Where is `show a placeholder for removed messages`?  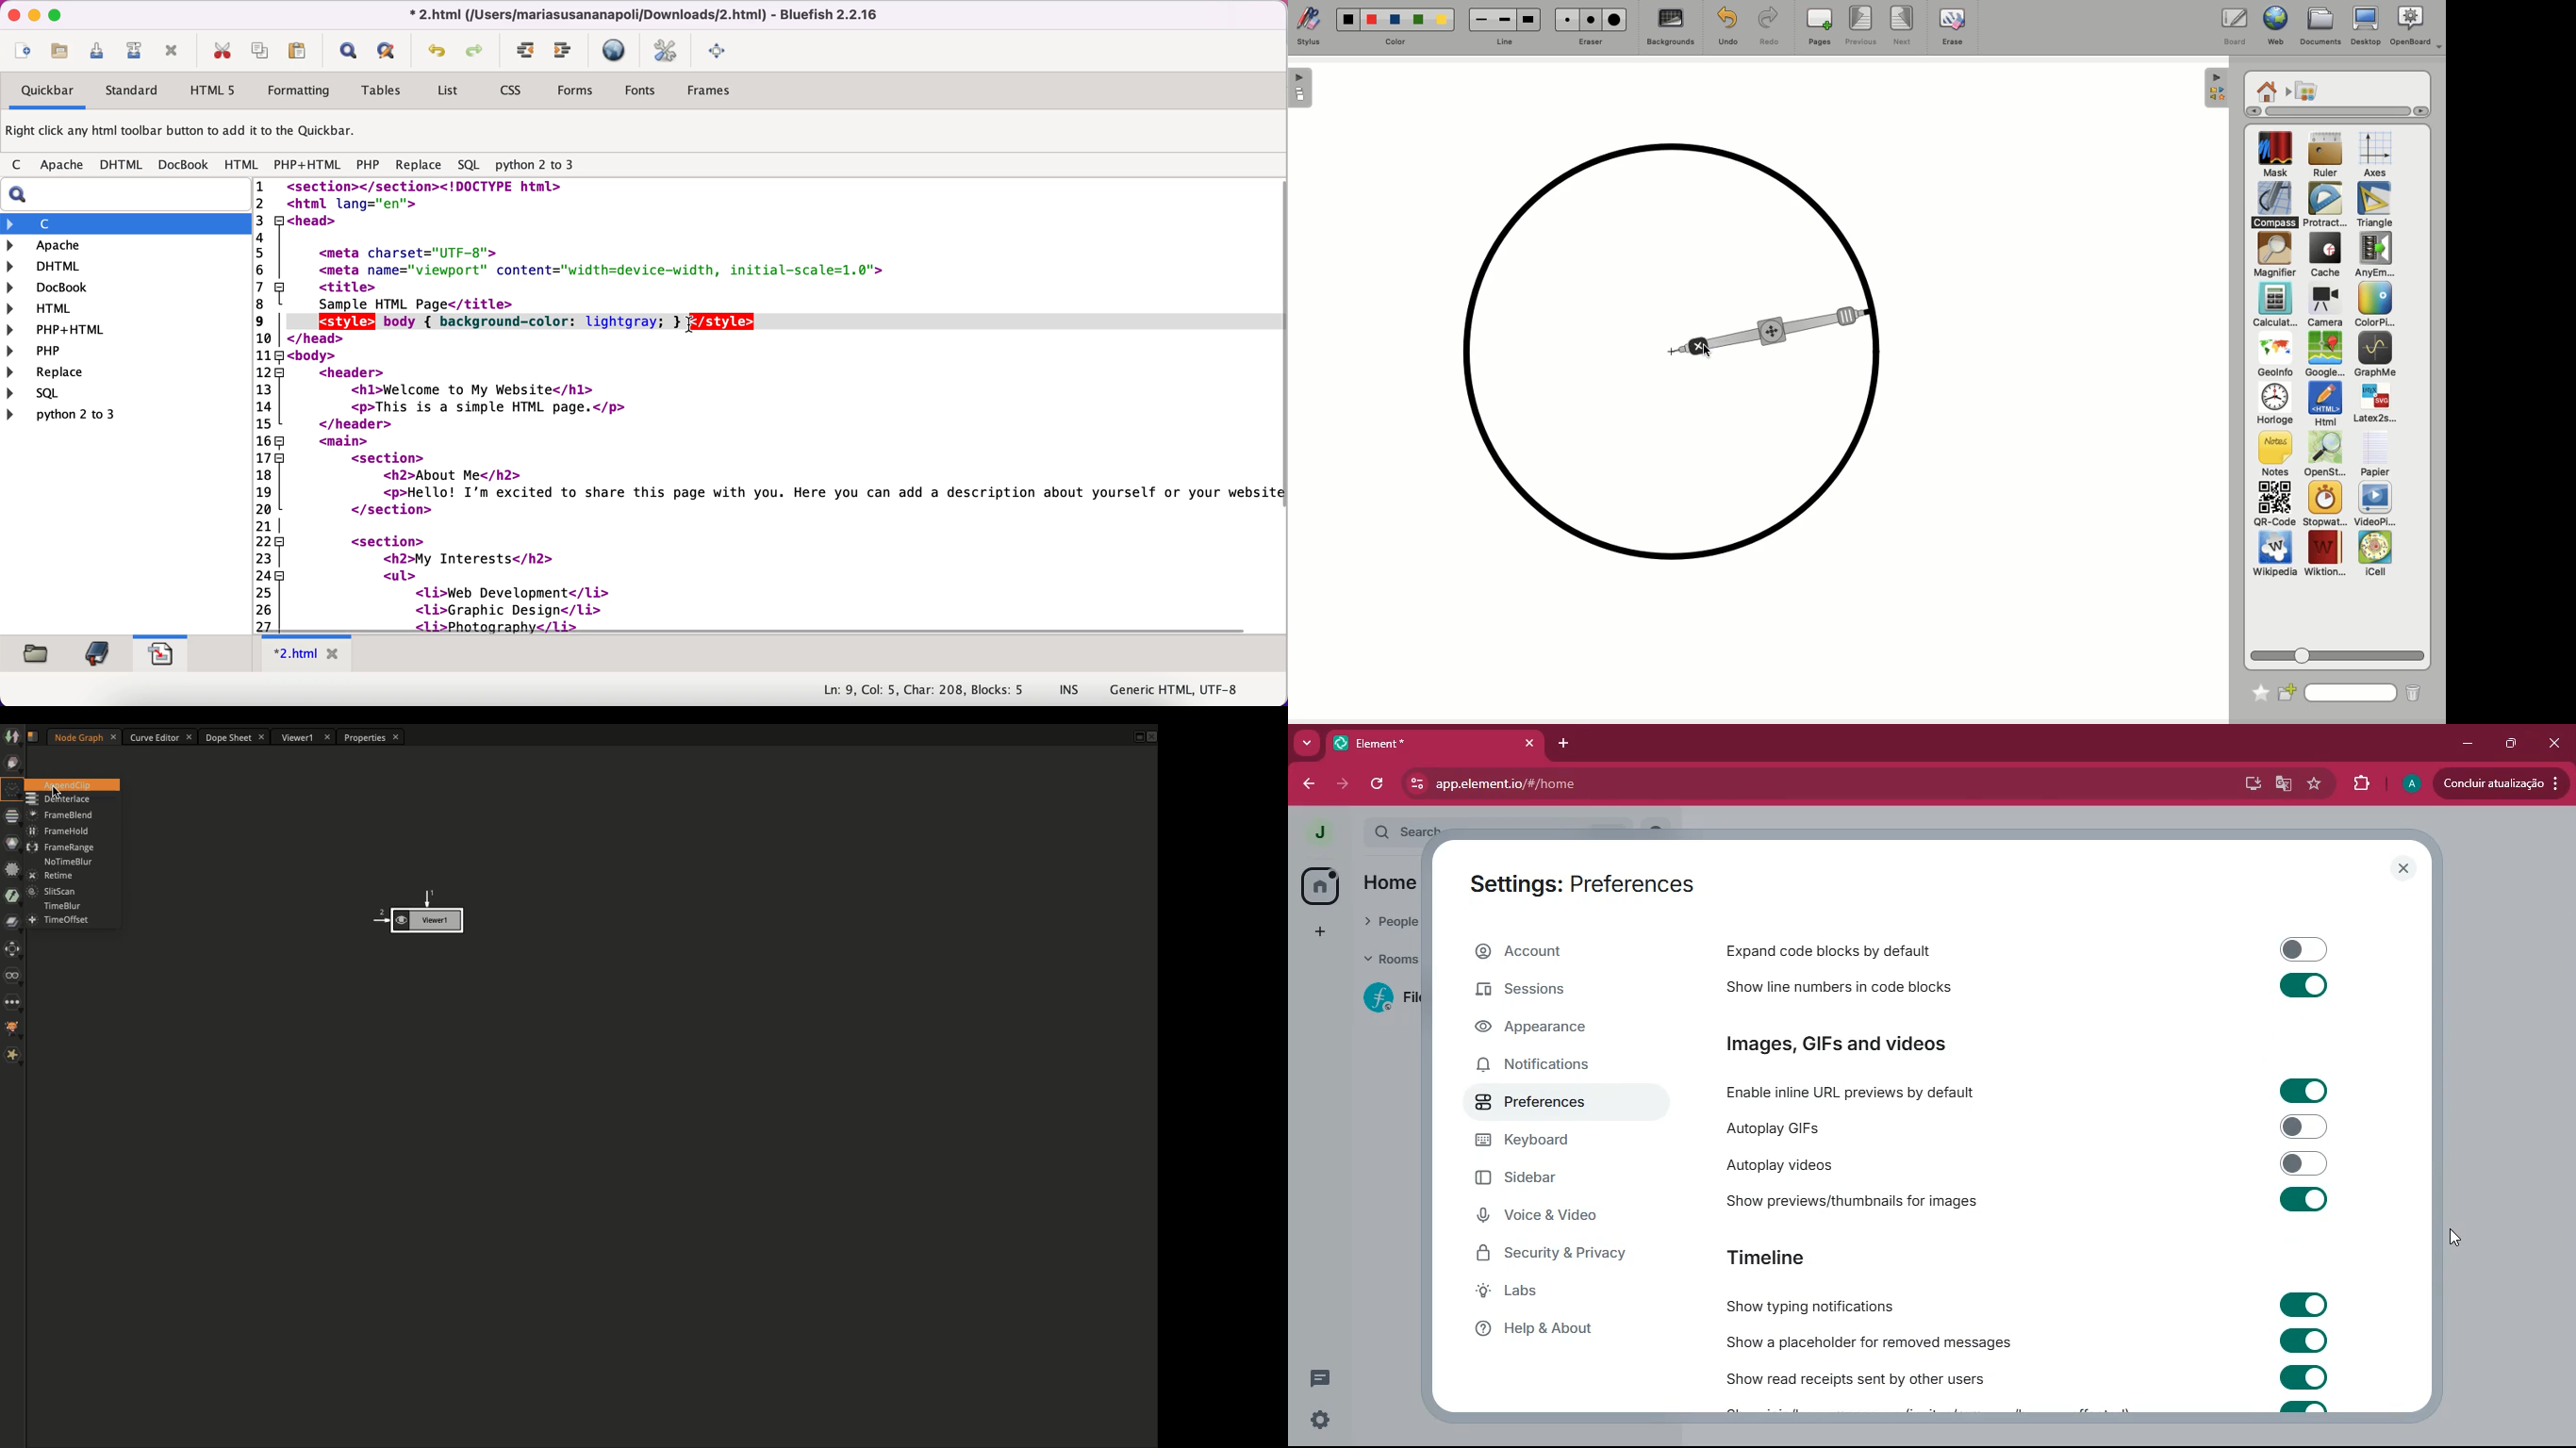 show a placeholder for removed messages is located at coordinates (1869, 1340).